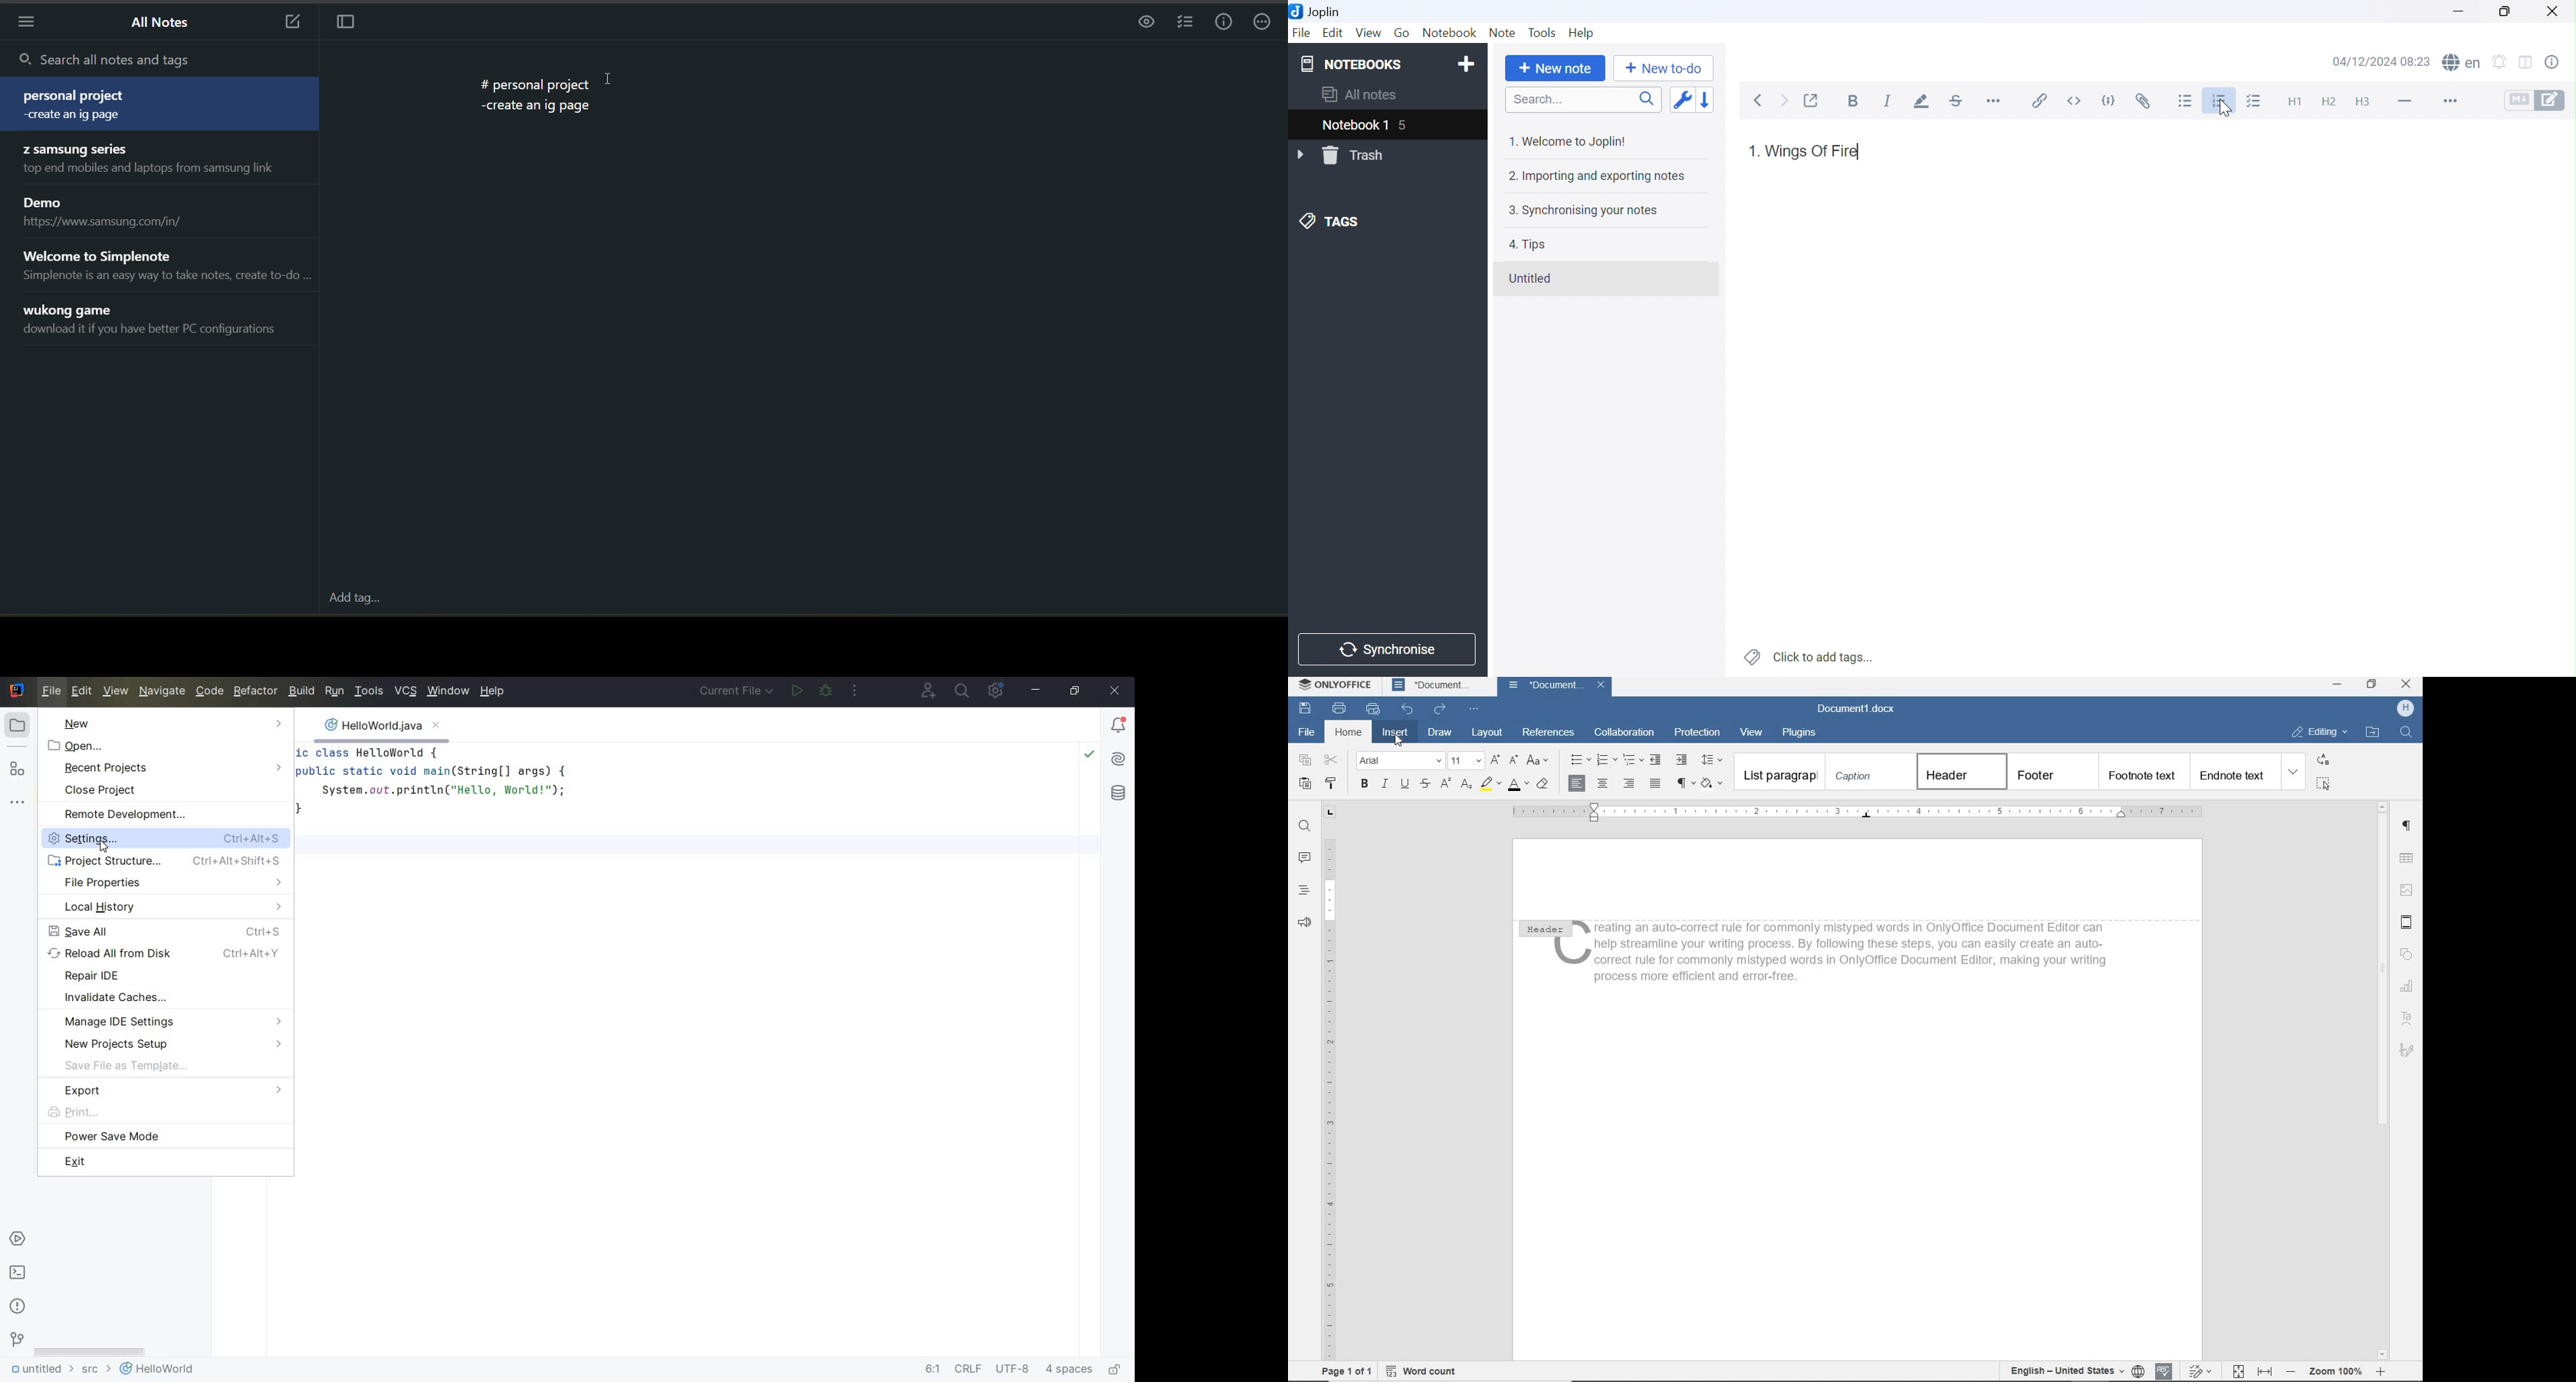 This screenshot has height=1400, width=2576. What do you see at coordinates (2460, 11) in the screenshot?
I see `Minimize` at bounding box center [2460, 11].